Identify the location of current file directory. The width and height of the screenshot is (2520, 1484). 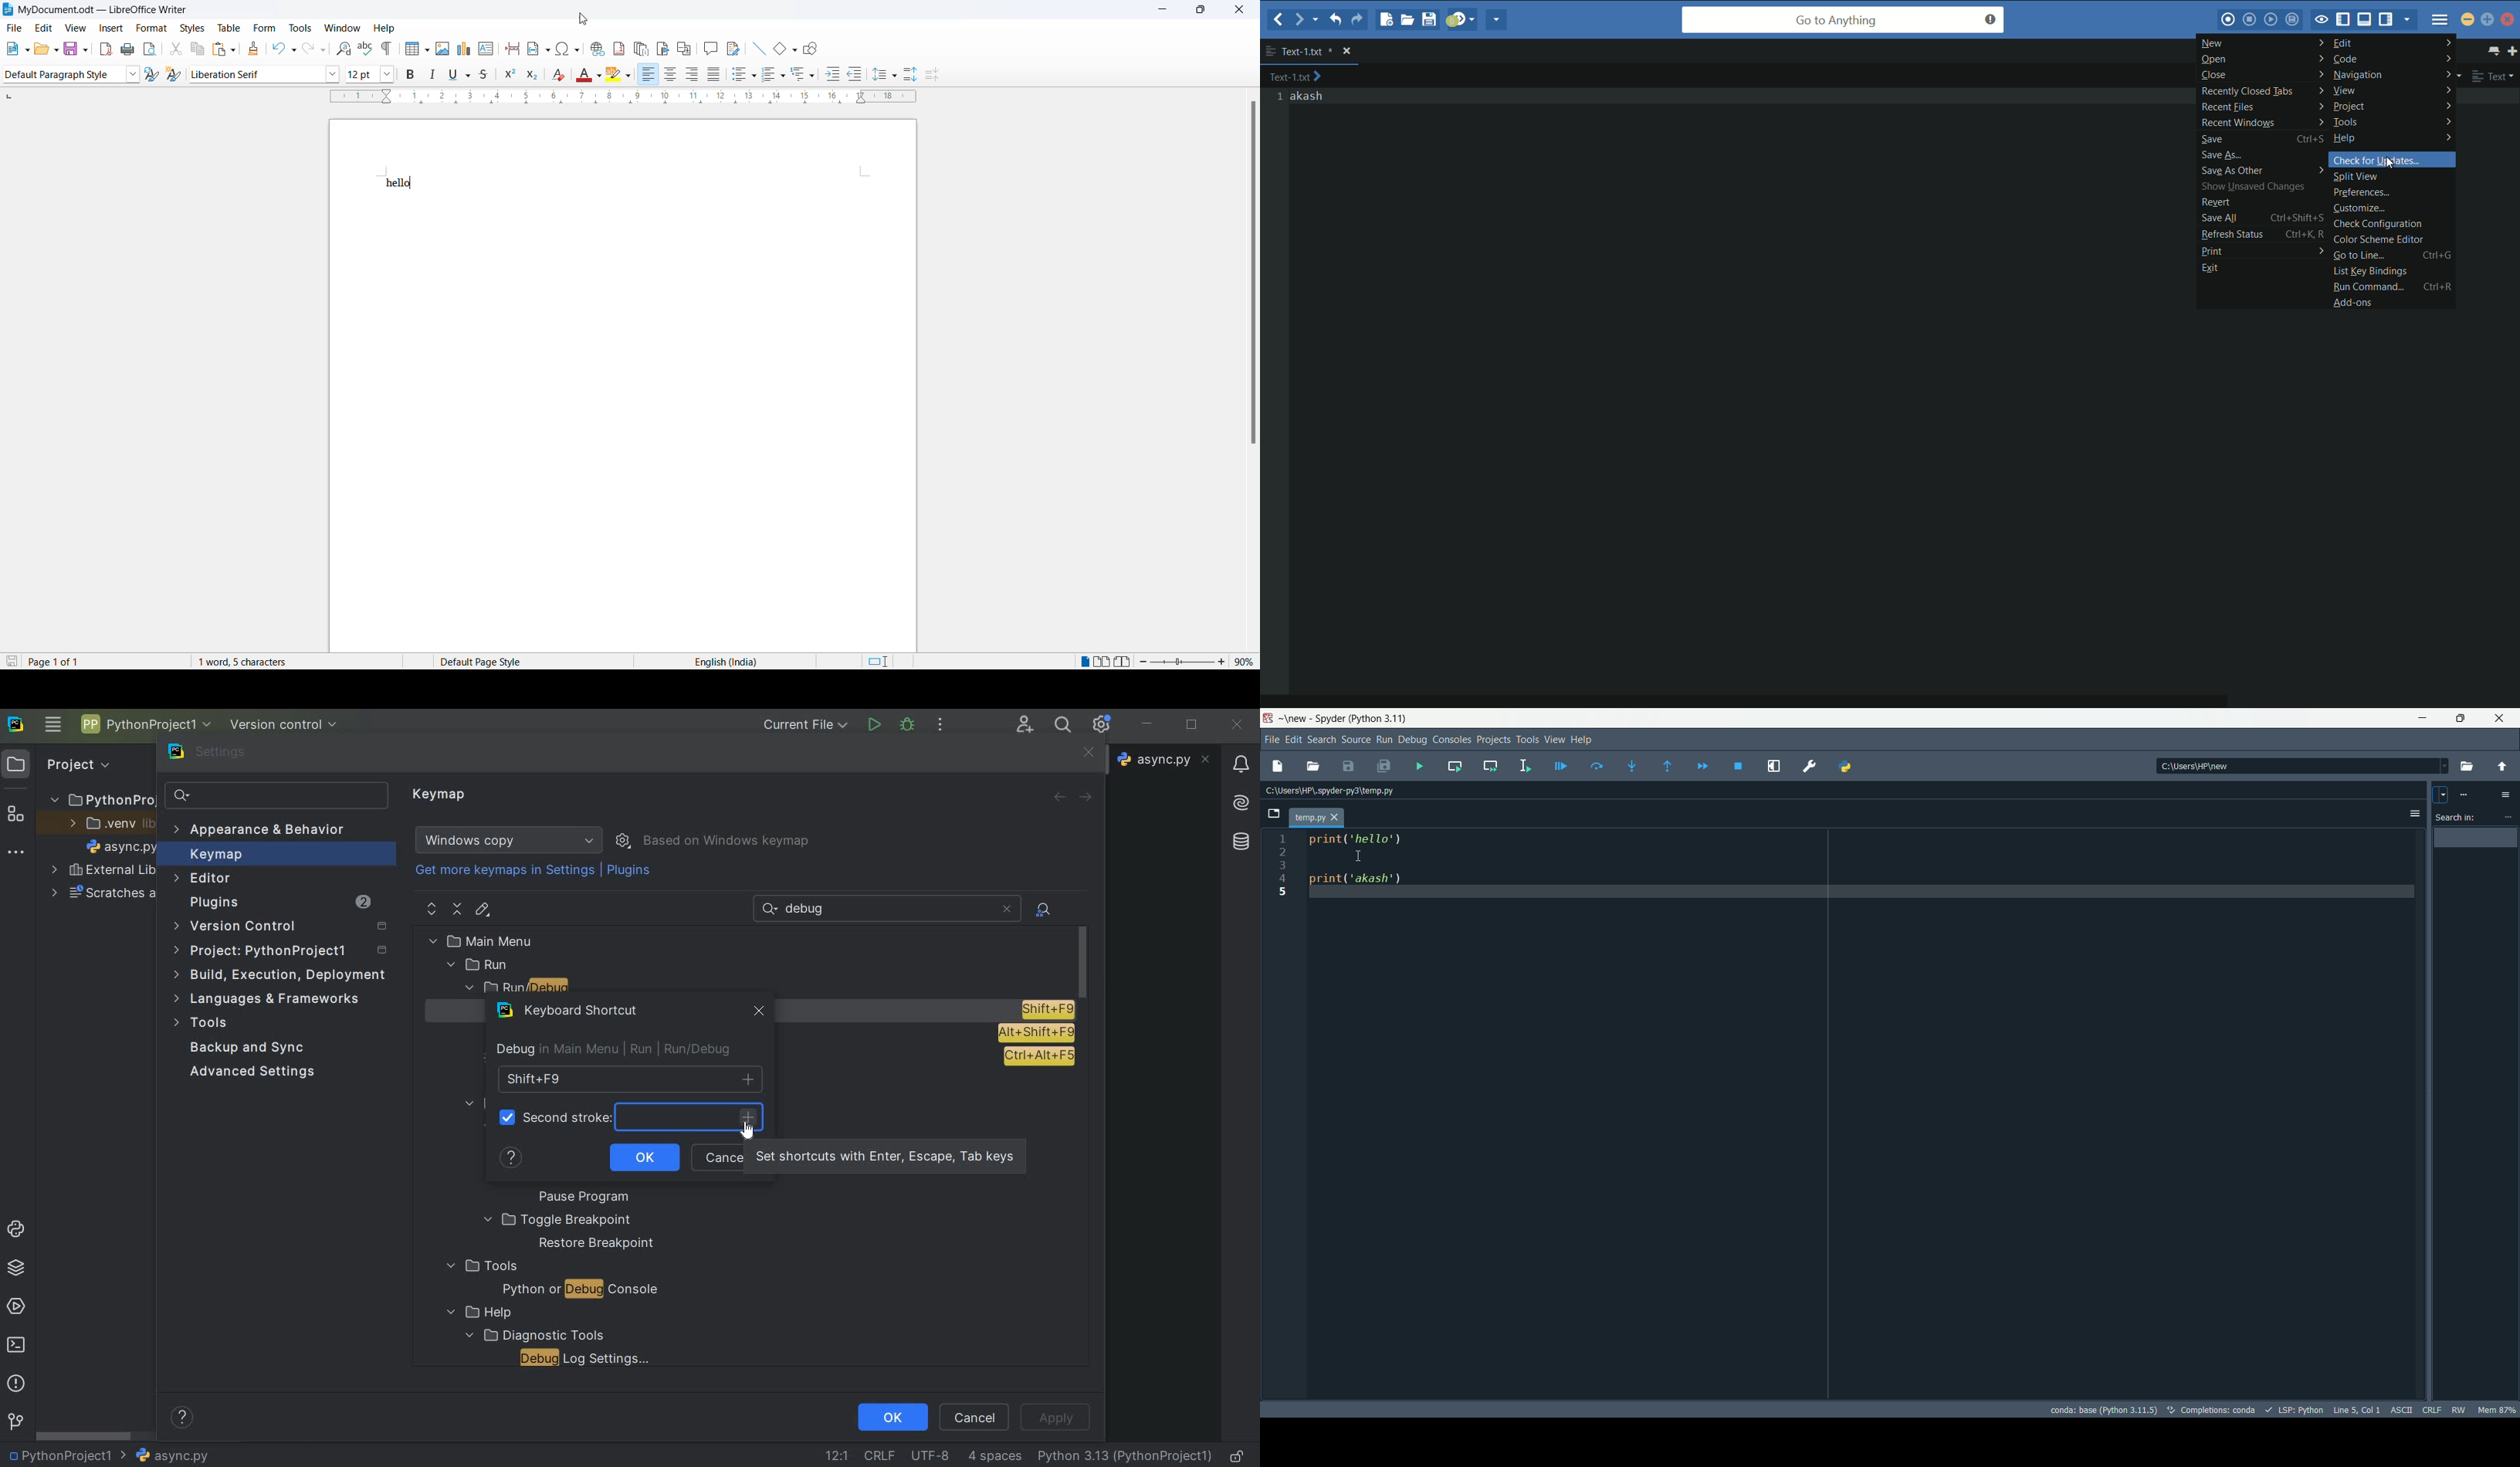
(1330, 790).